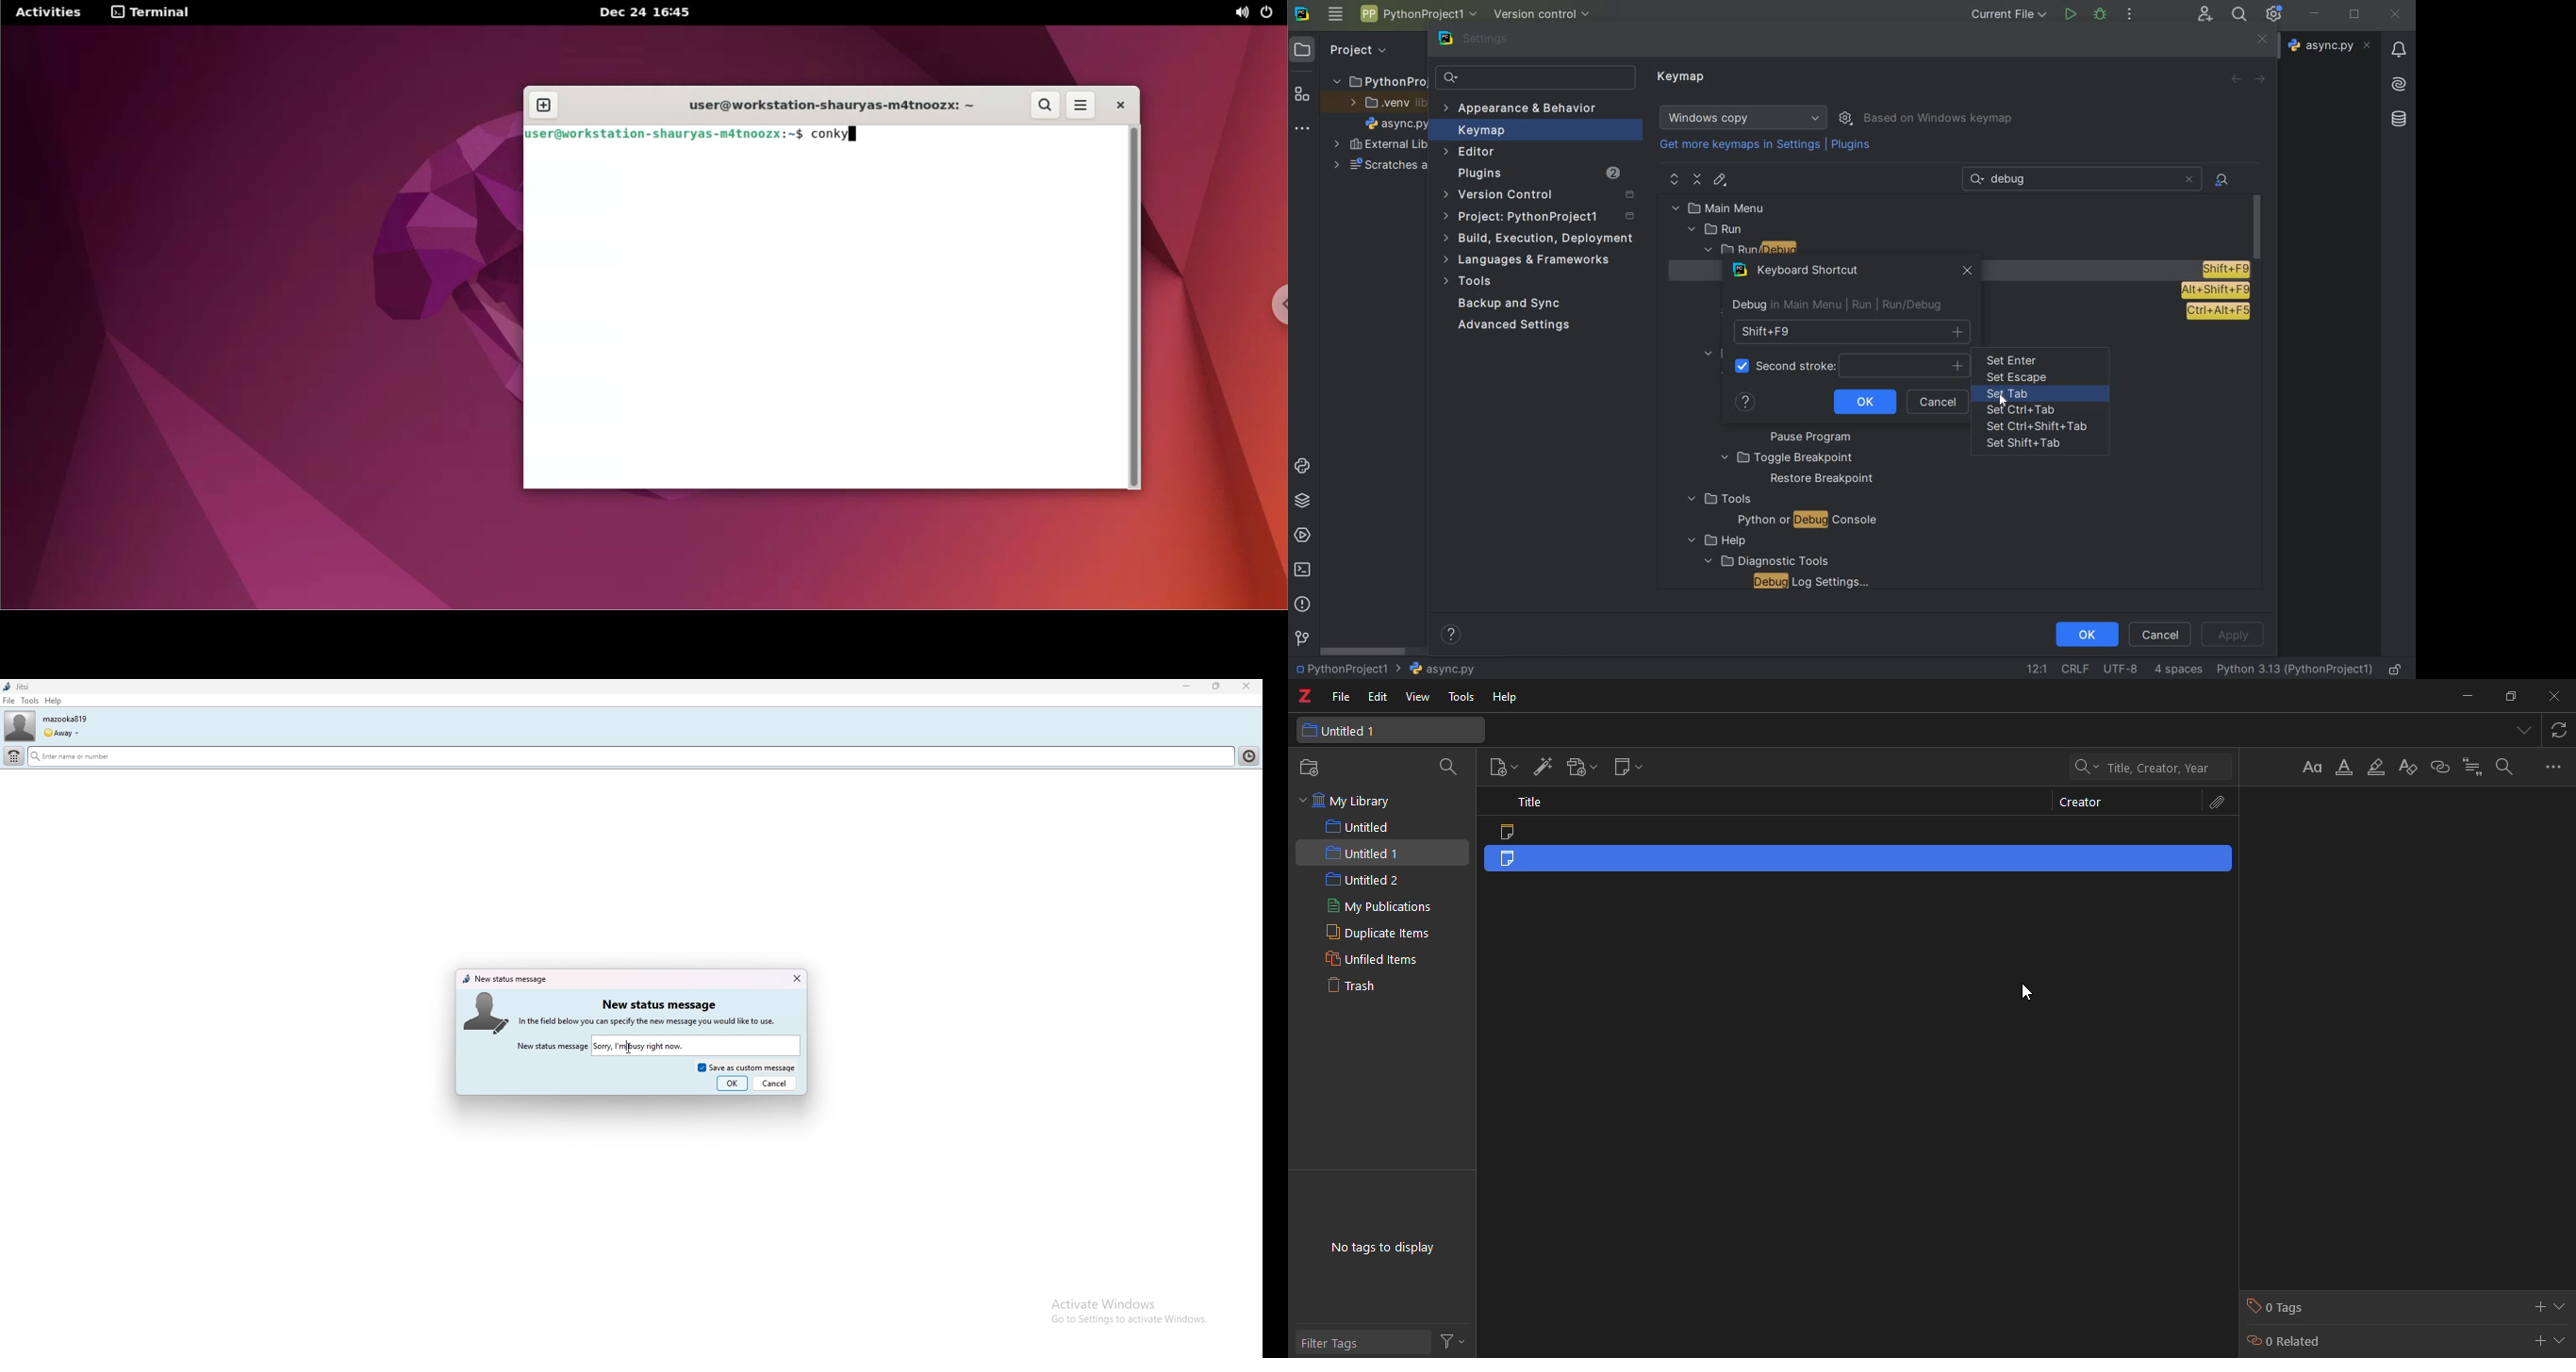  Describe the element at coordinates (1381, 908) in the screenshot. I see `my publications` at that location.